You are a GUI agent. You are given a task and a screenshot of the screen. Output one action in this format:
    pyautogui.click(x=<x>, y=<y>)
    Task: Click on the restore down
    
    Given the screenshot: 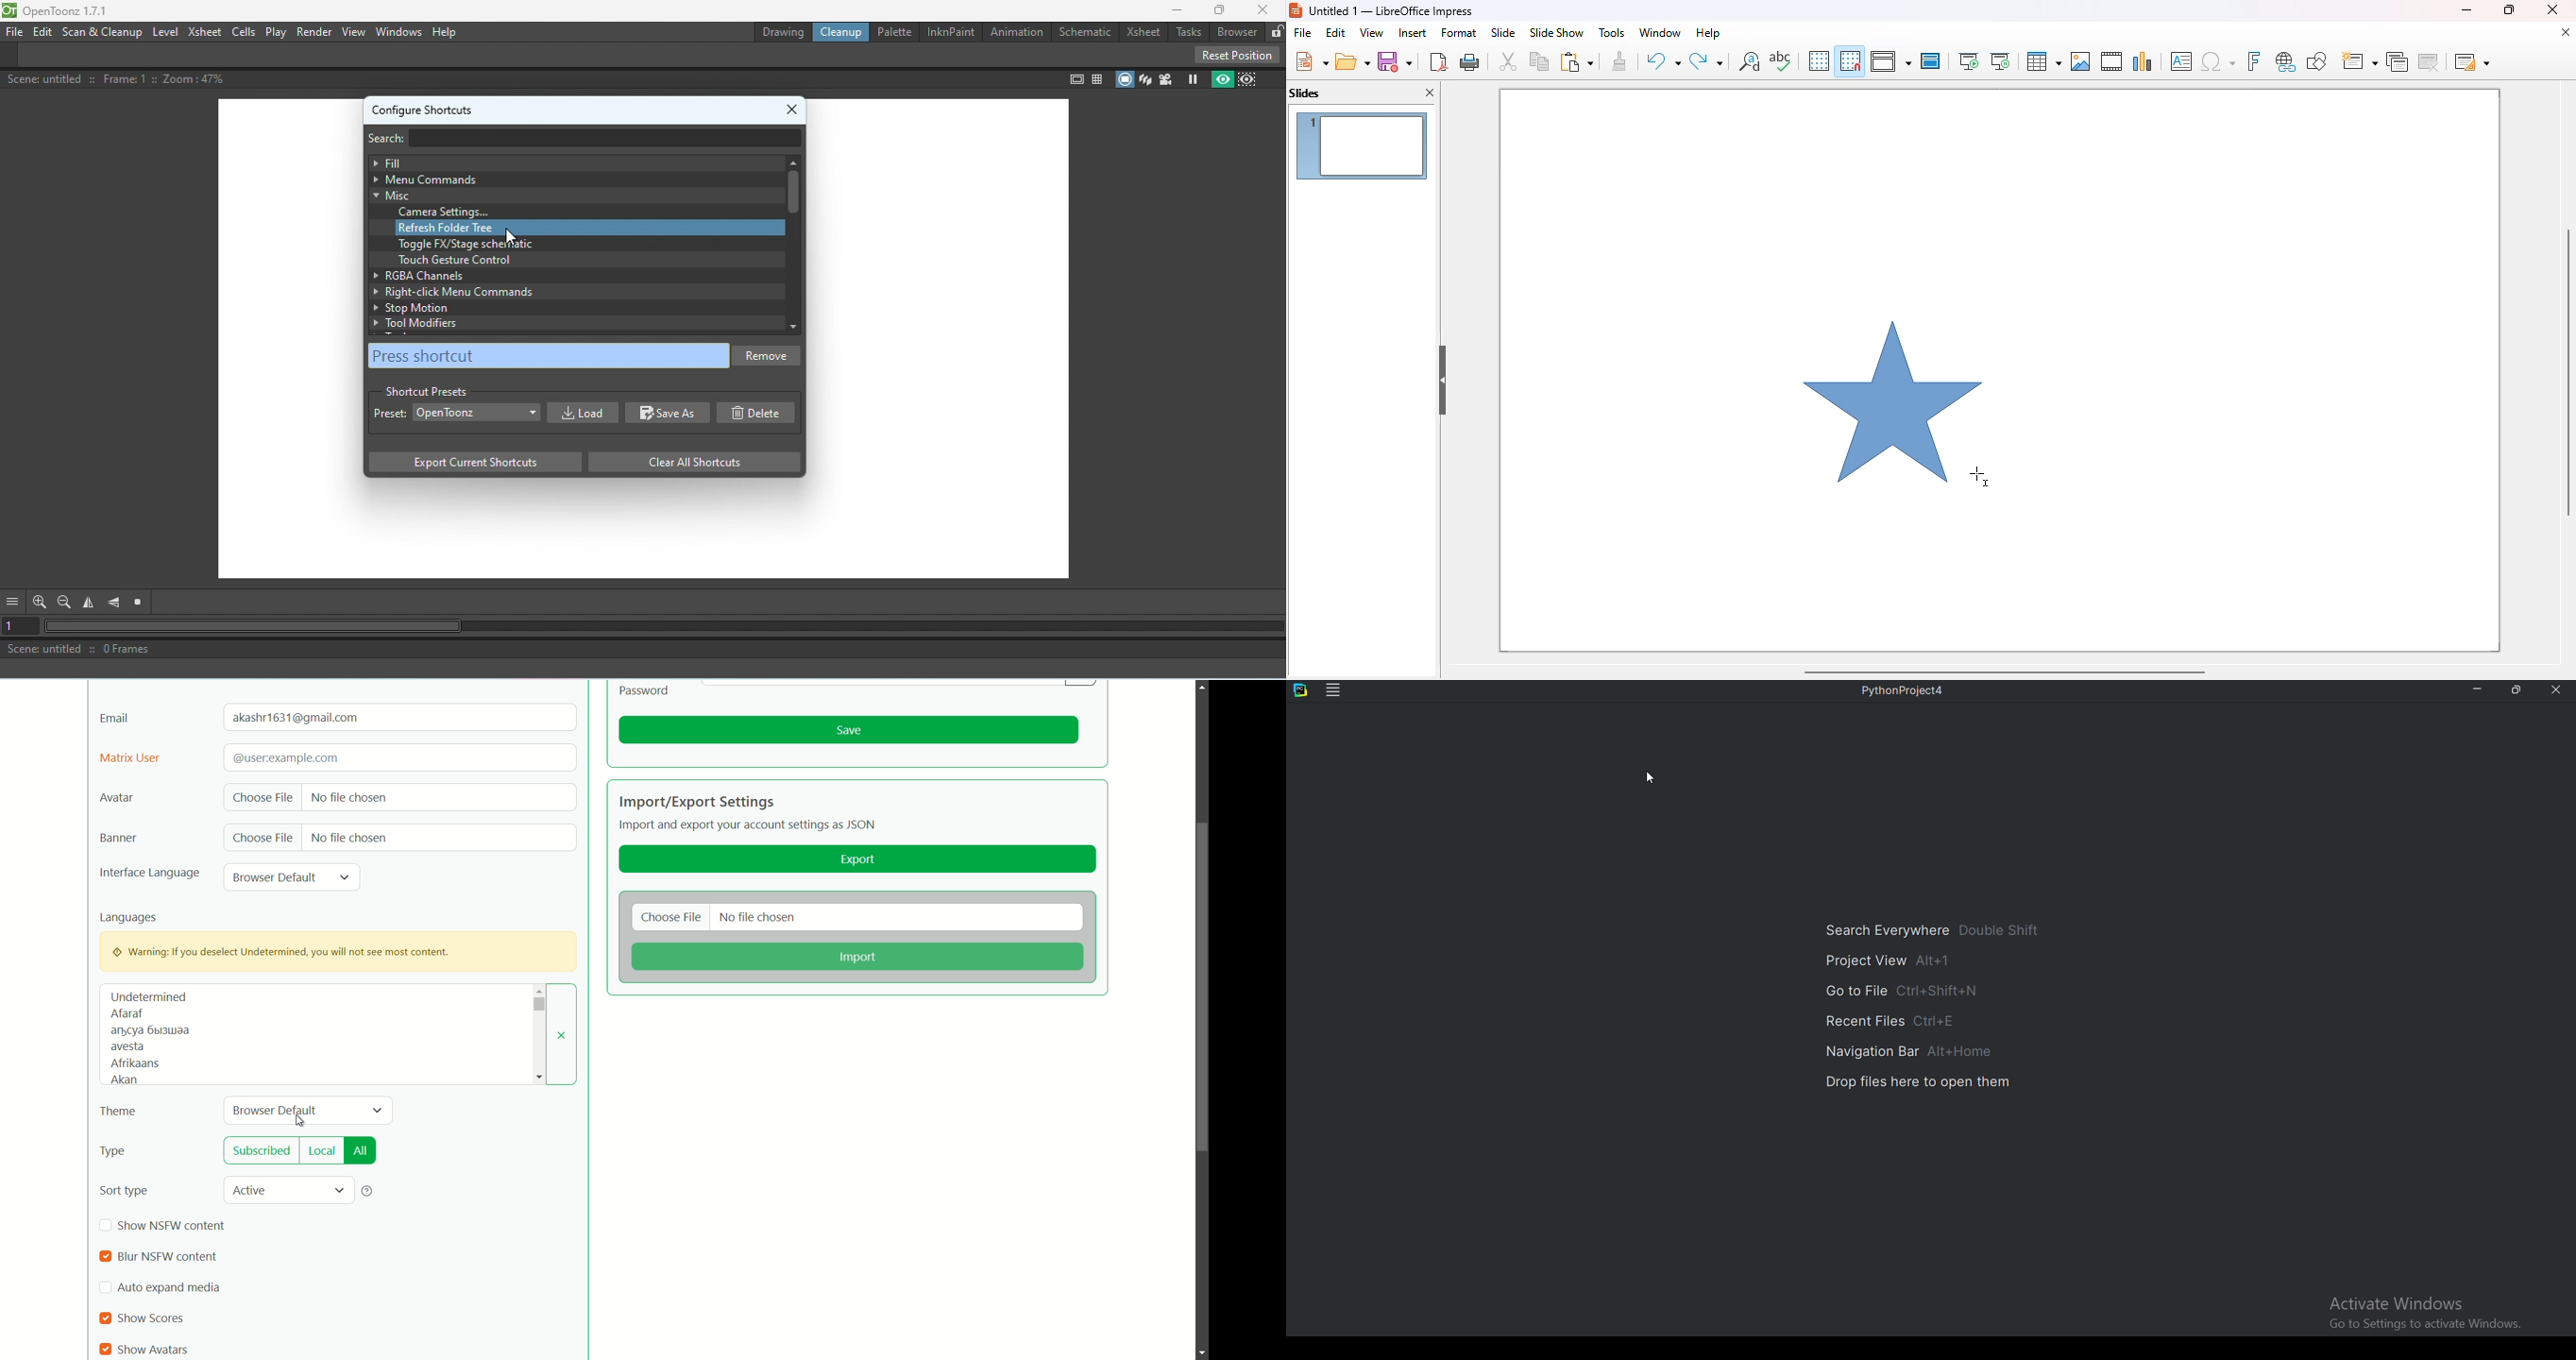 What is the action you would take?
    pyautogui.click(x=2517, y=691)
    